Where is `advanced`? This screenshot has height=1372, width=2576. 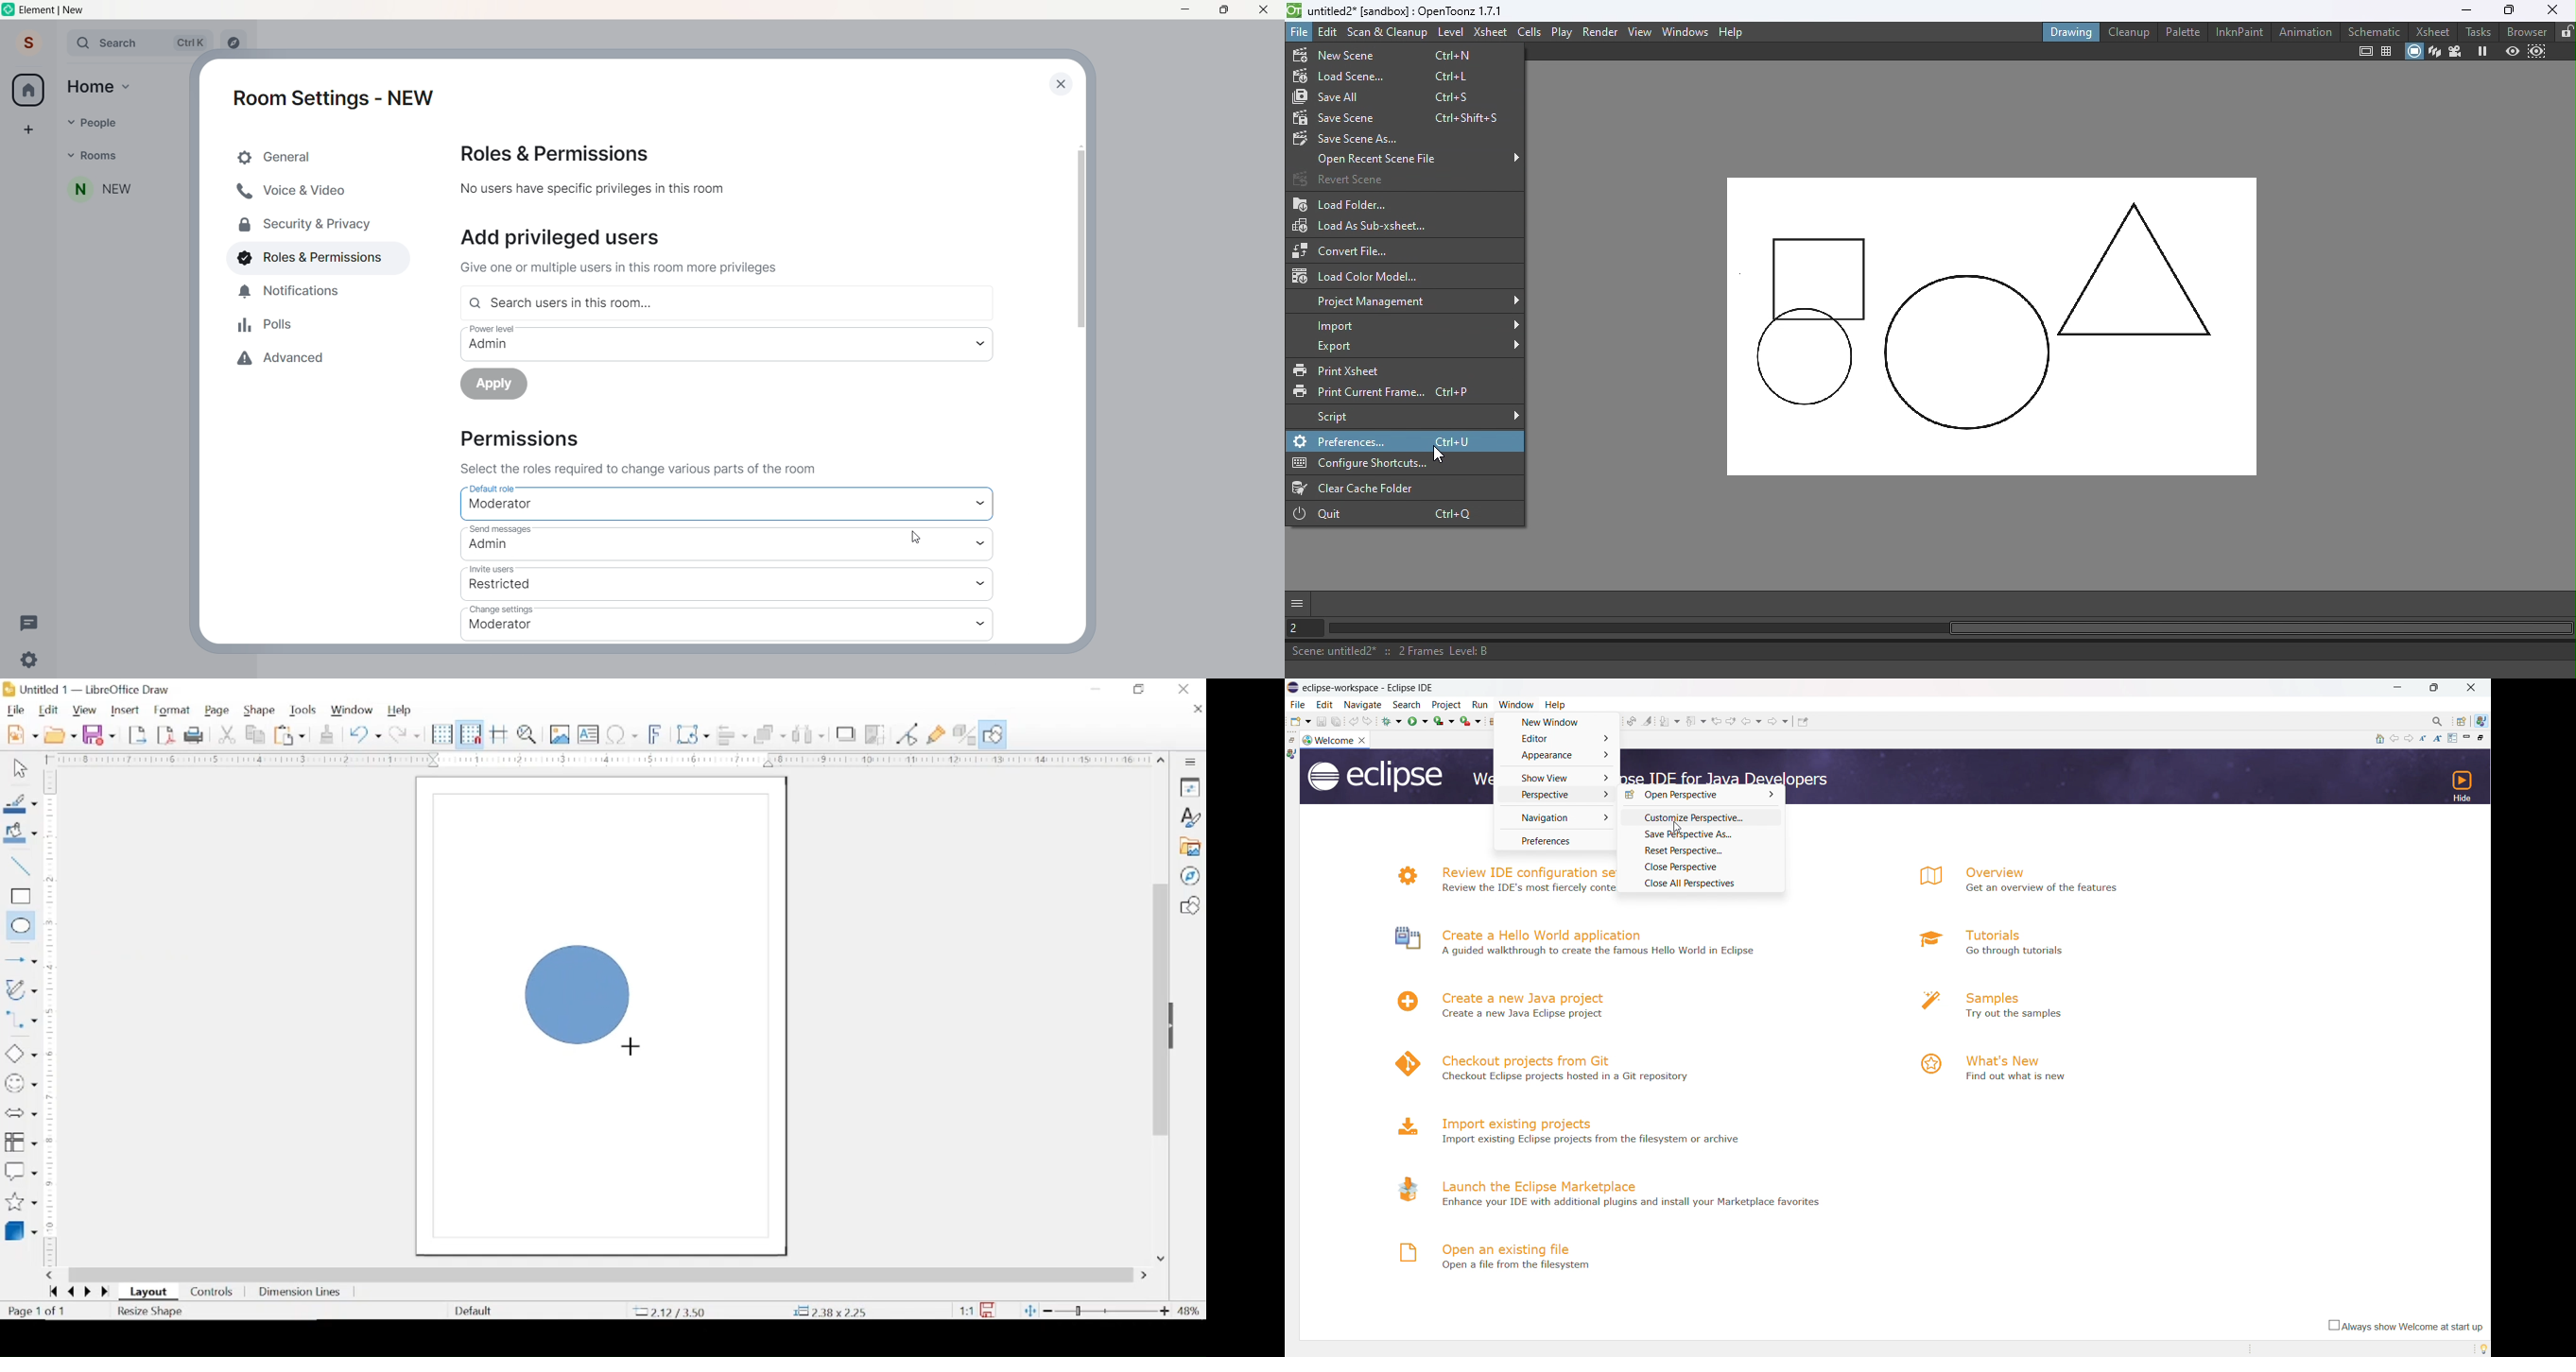
advanced is located at coordinates (288, 361).